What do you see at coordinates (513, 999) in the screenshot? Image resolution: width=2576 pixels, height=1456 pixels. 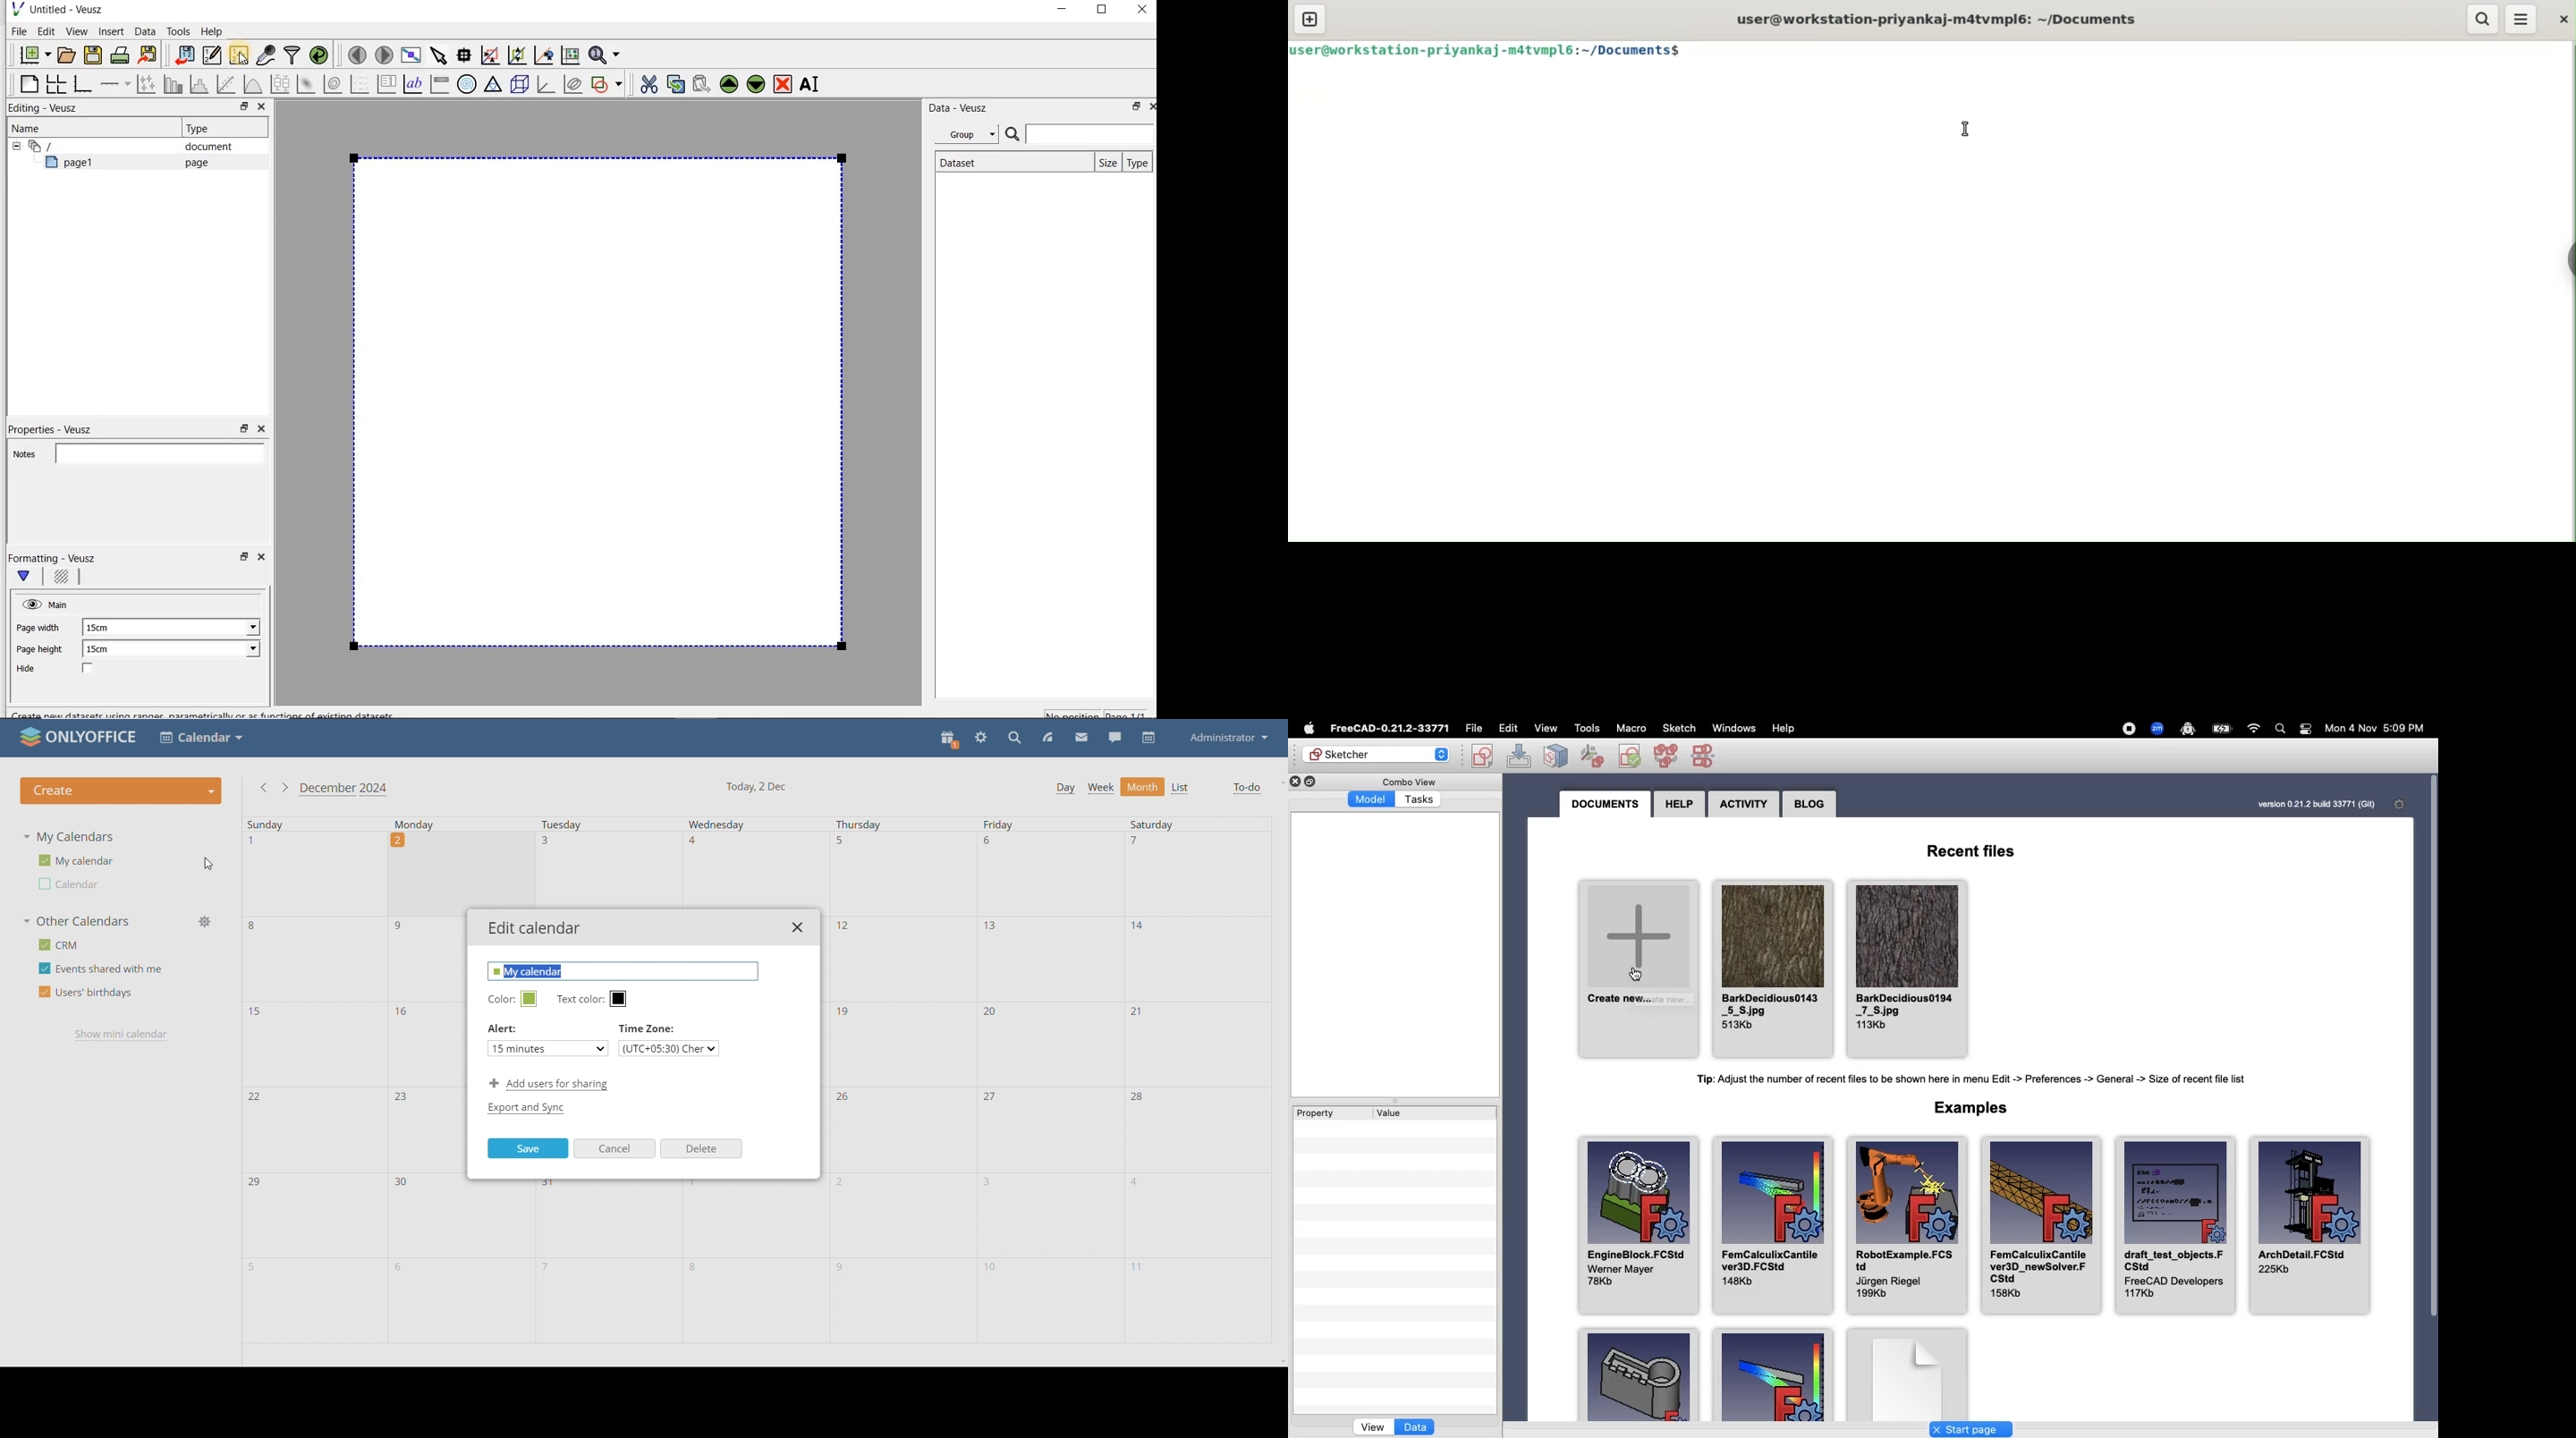 I see `edit calendar color` at bounding box center [513, 999].